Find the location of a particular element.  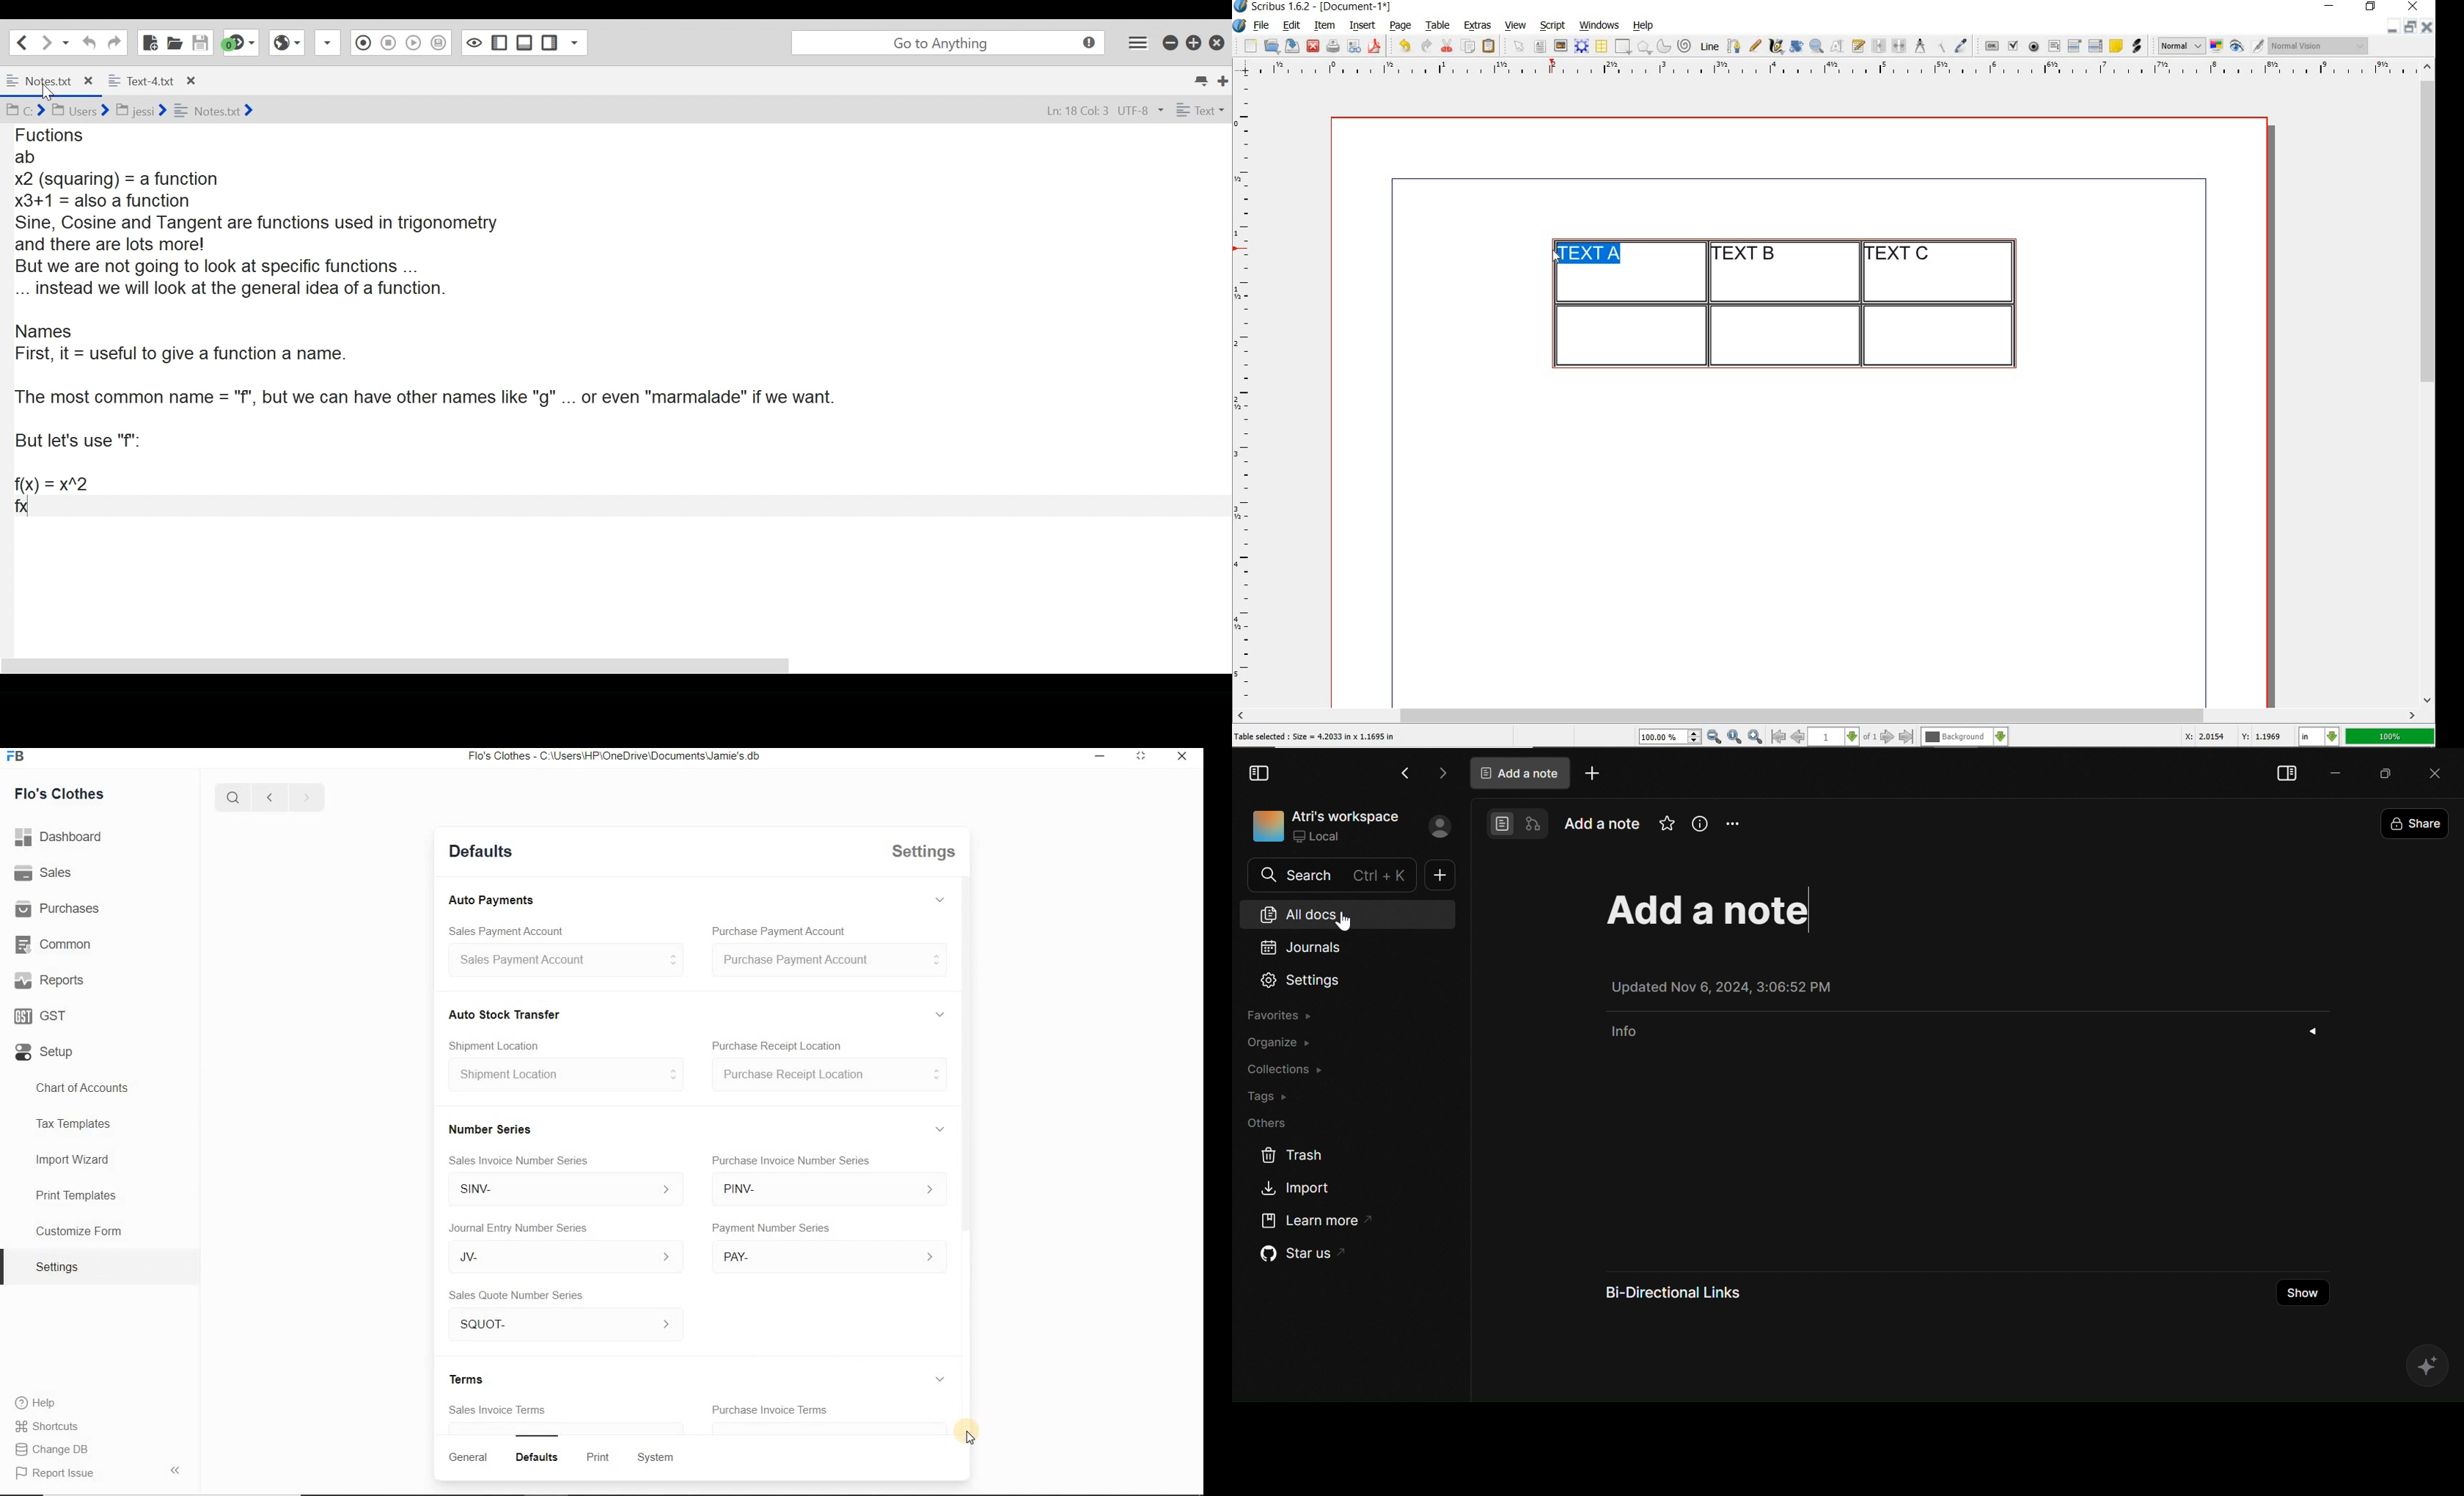

toggle color management is located at coordinates (2218, 47).